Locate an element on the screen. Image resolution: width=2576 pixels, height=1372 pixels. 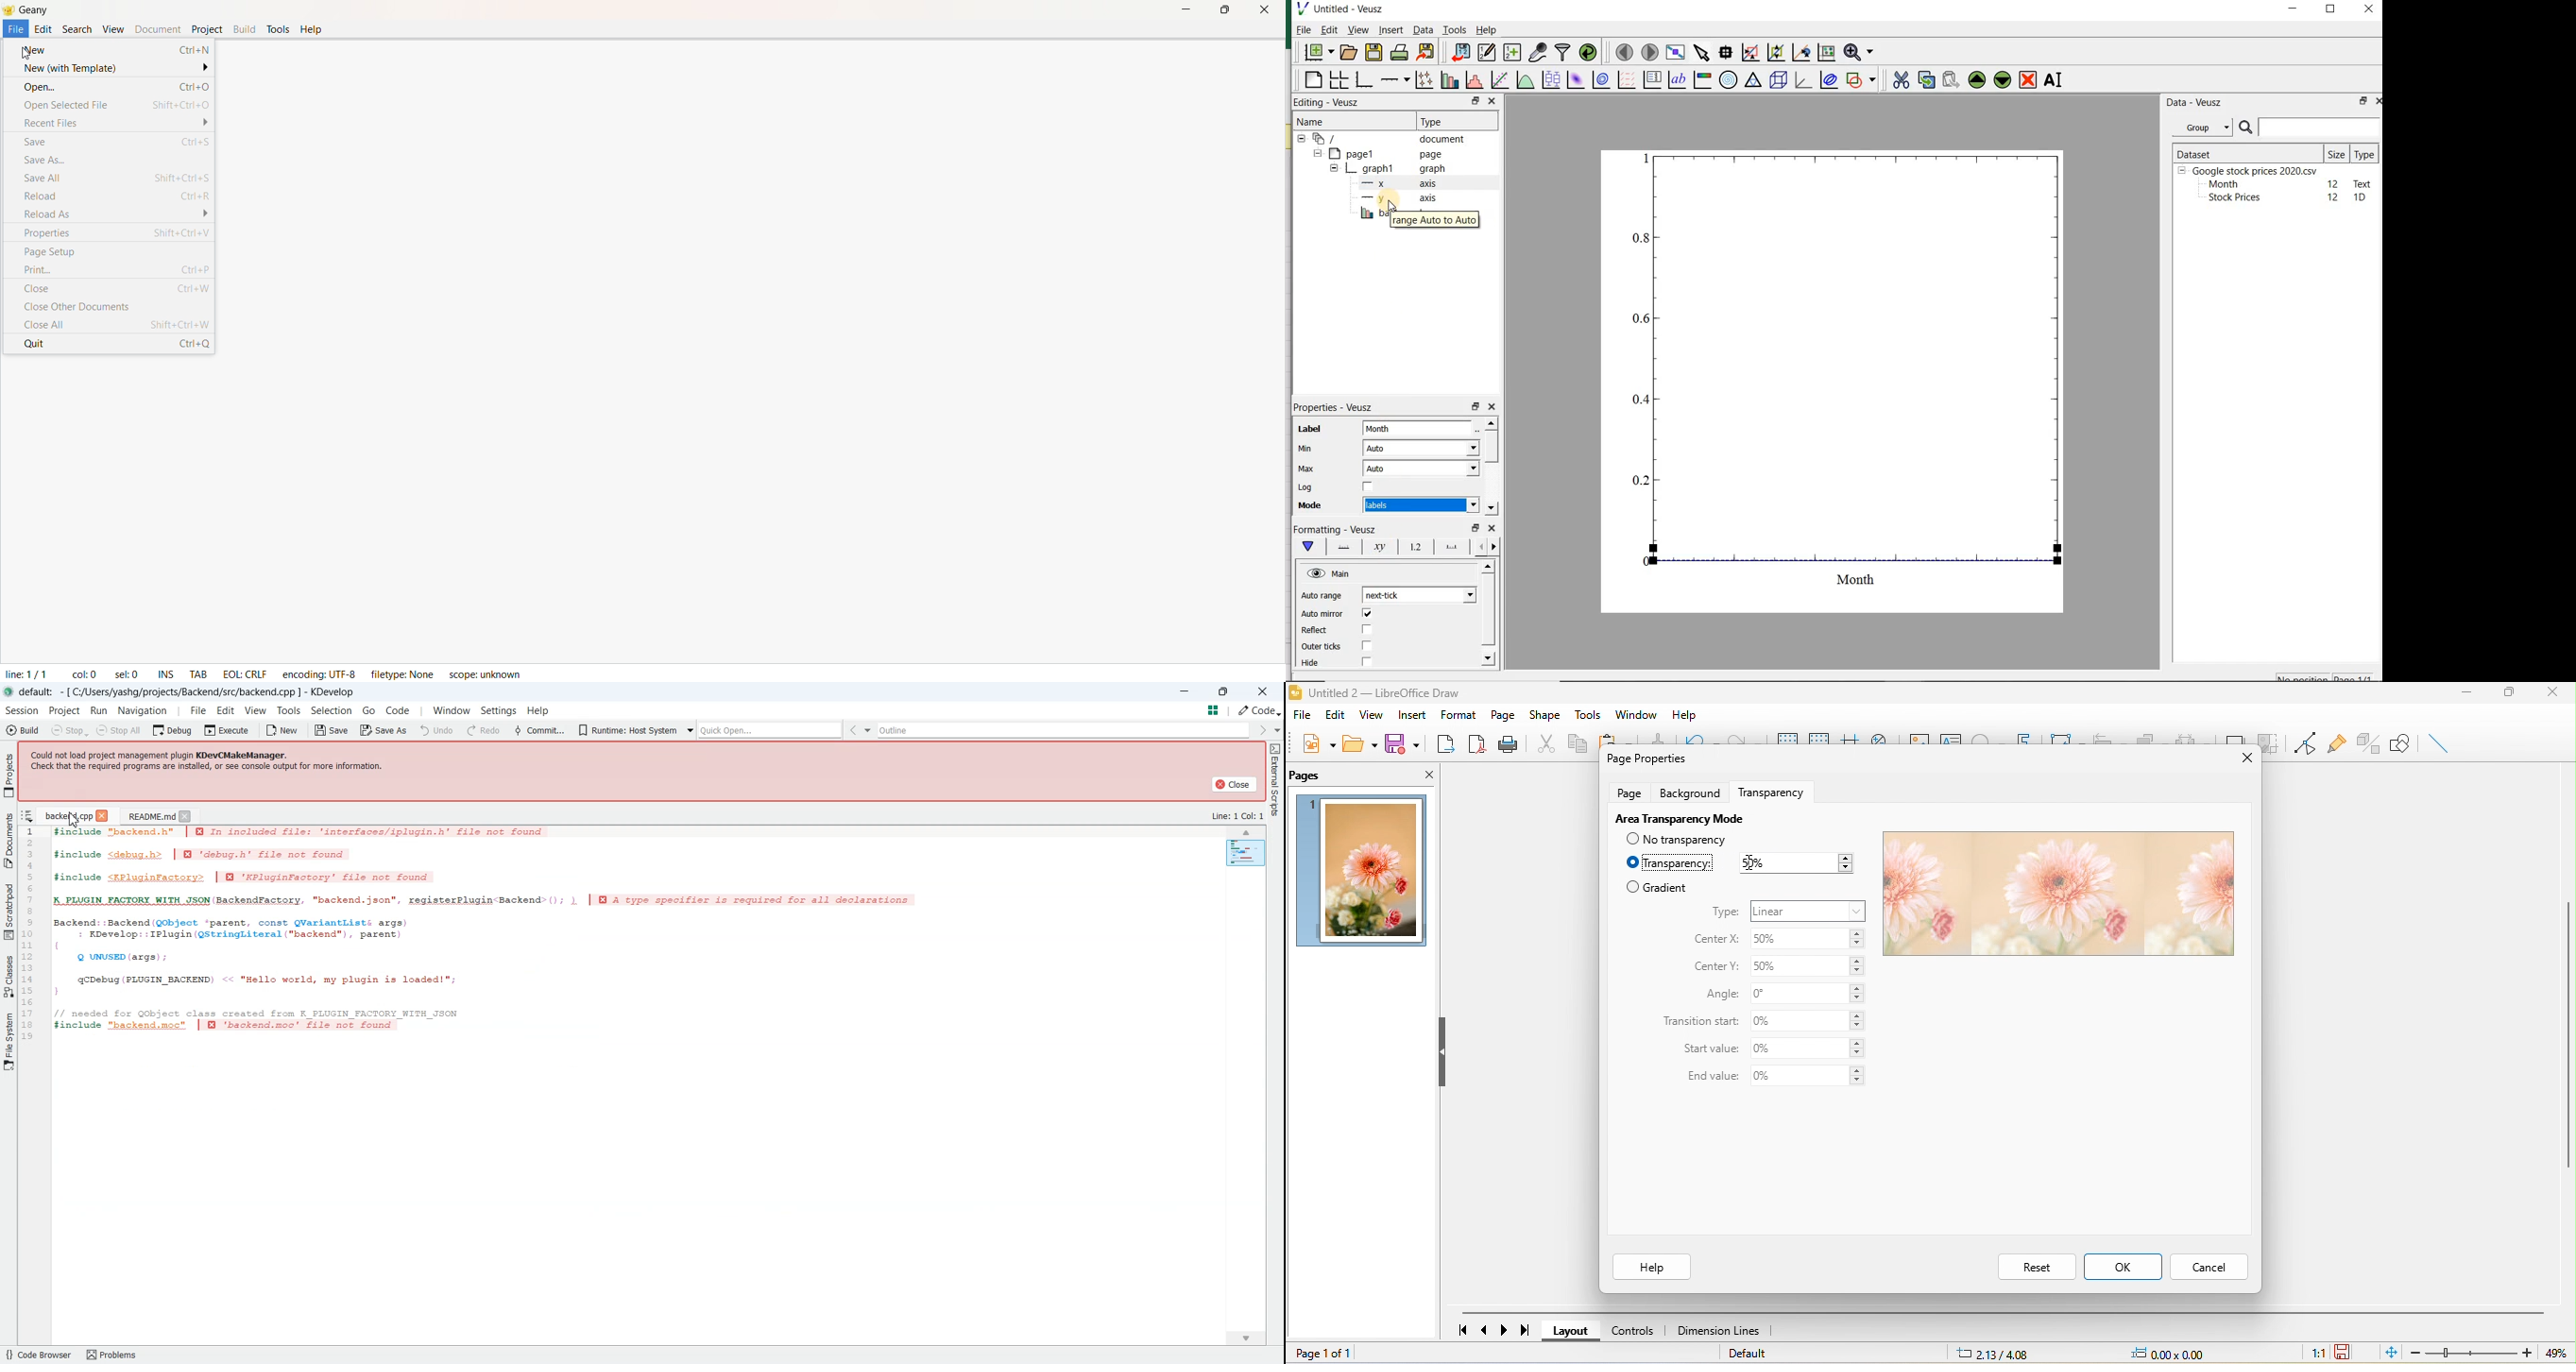
copy is located at coordinates (1576, 742).